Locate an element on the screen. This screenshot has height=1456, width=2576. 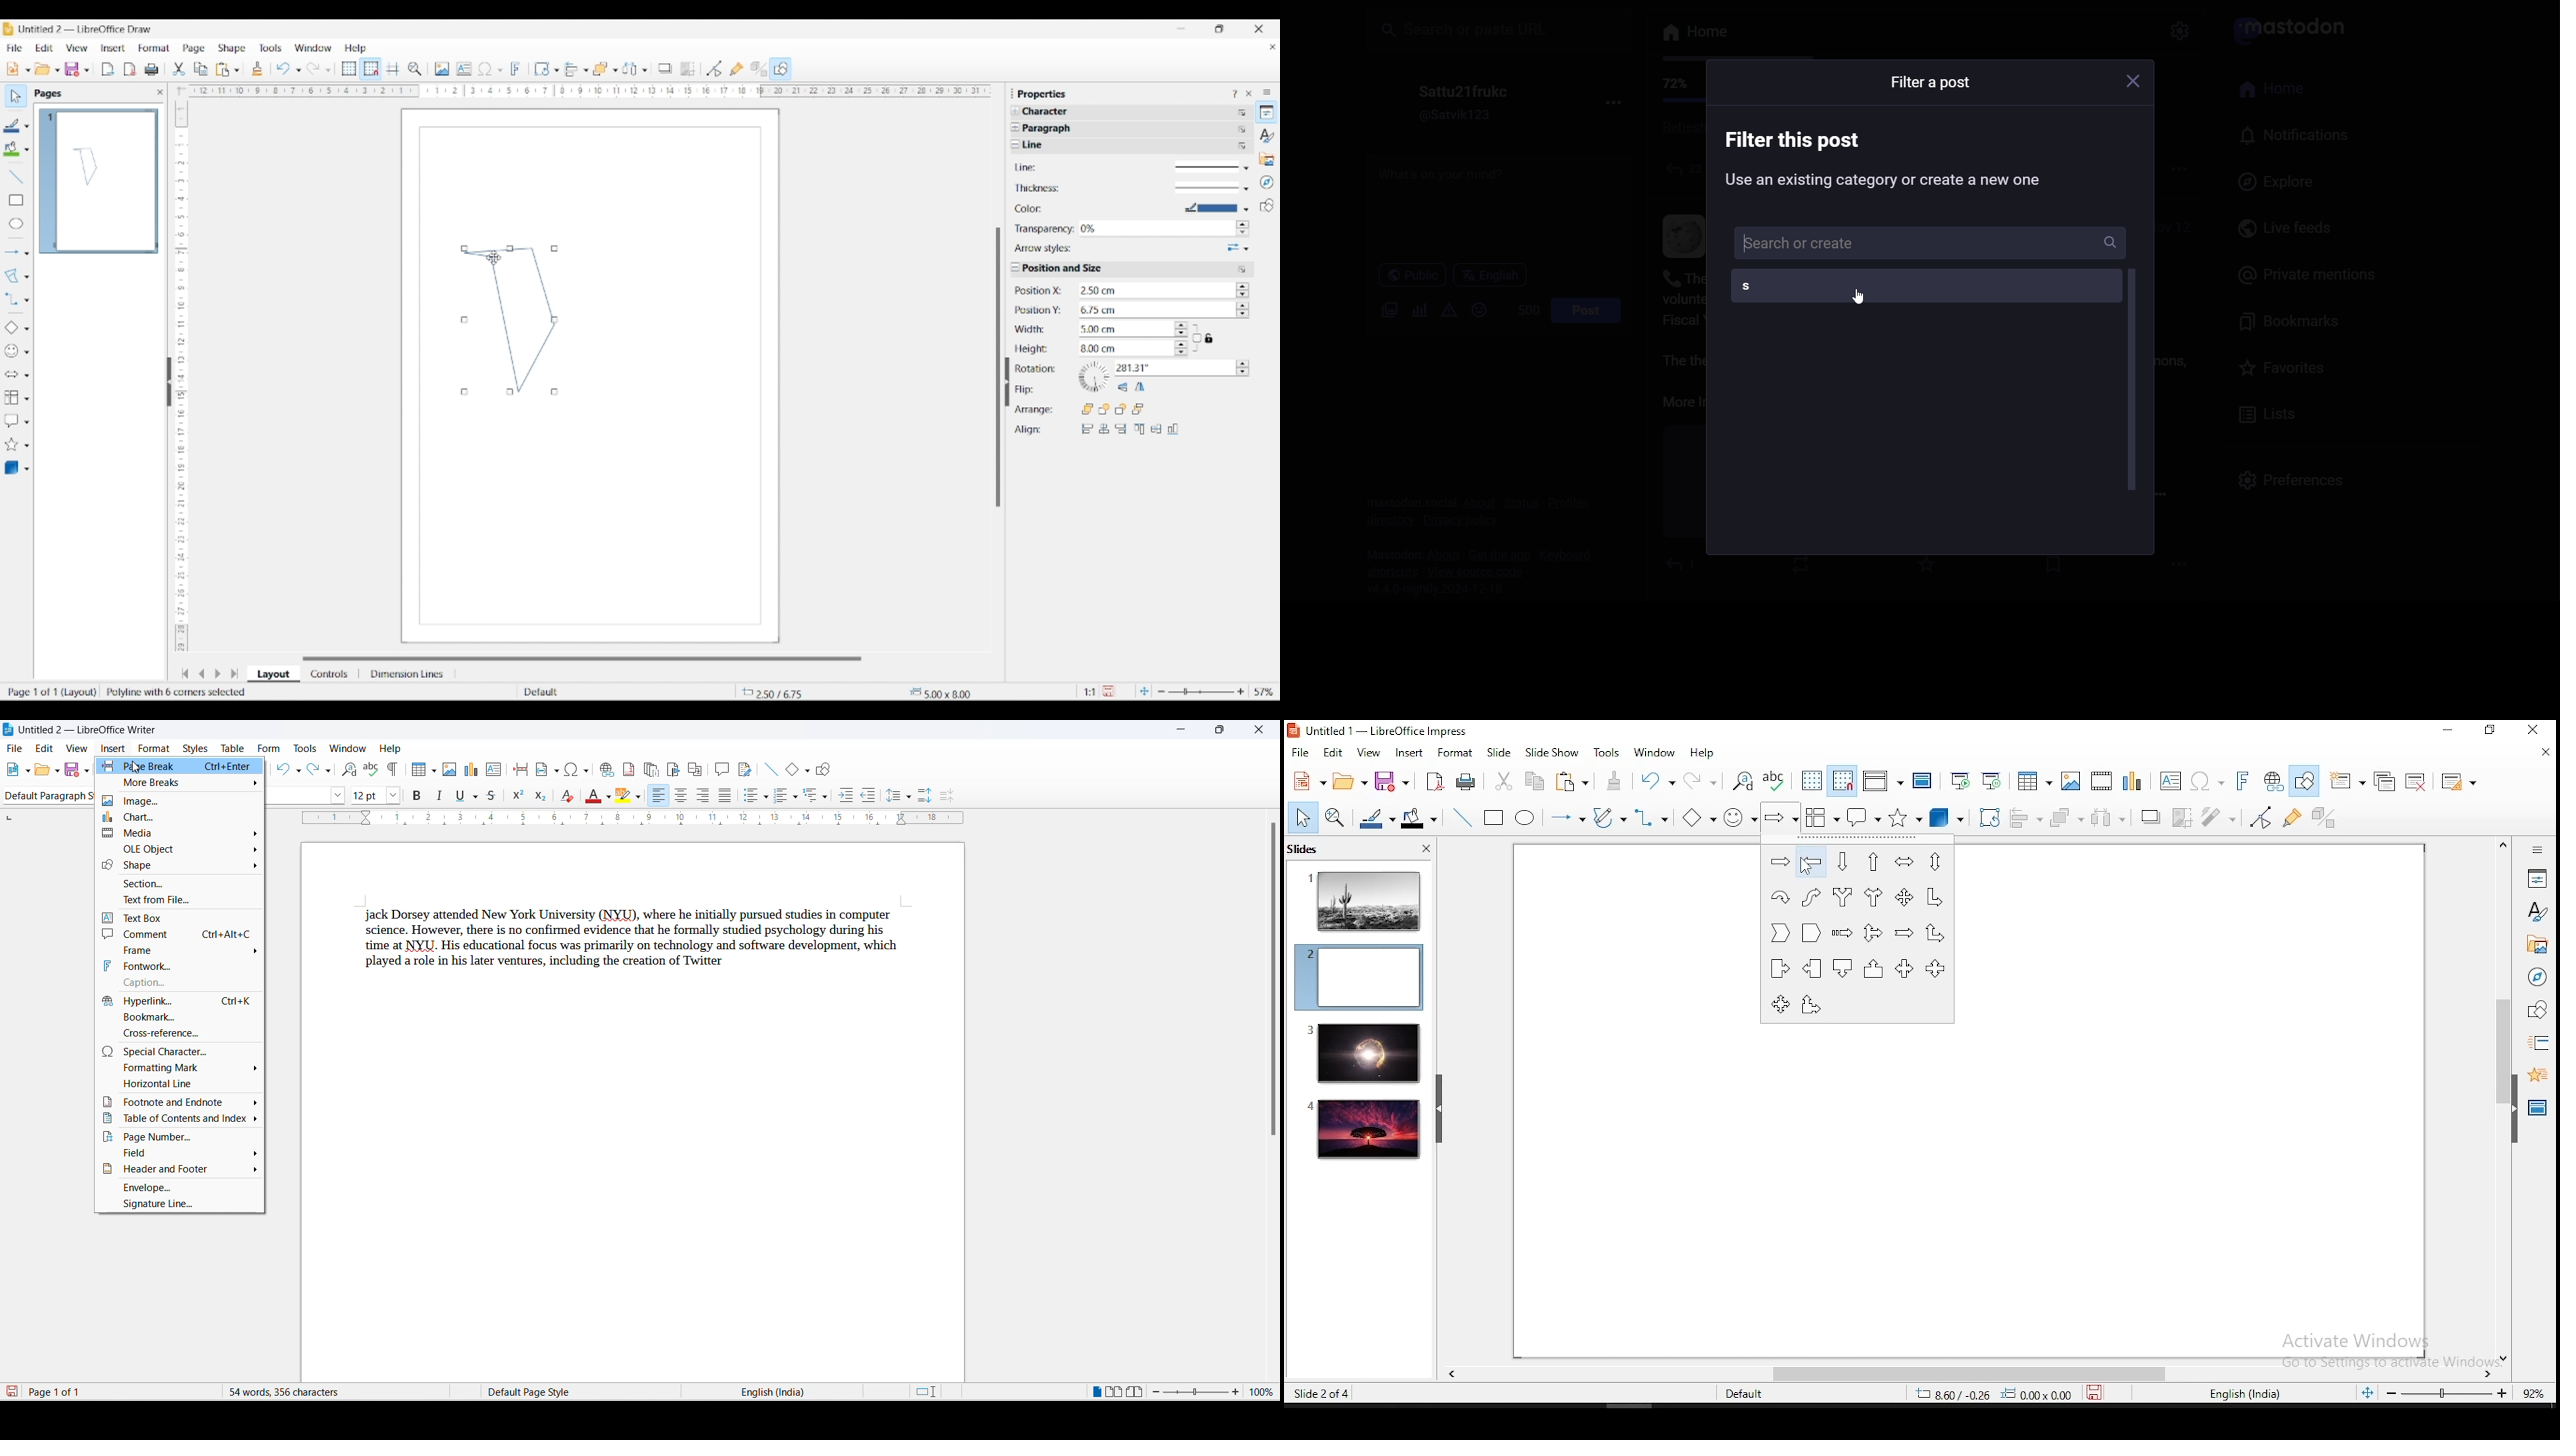
hyperlink is located at coordinates (2274, 782).